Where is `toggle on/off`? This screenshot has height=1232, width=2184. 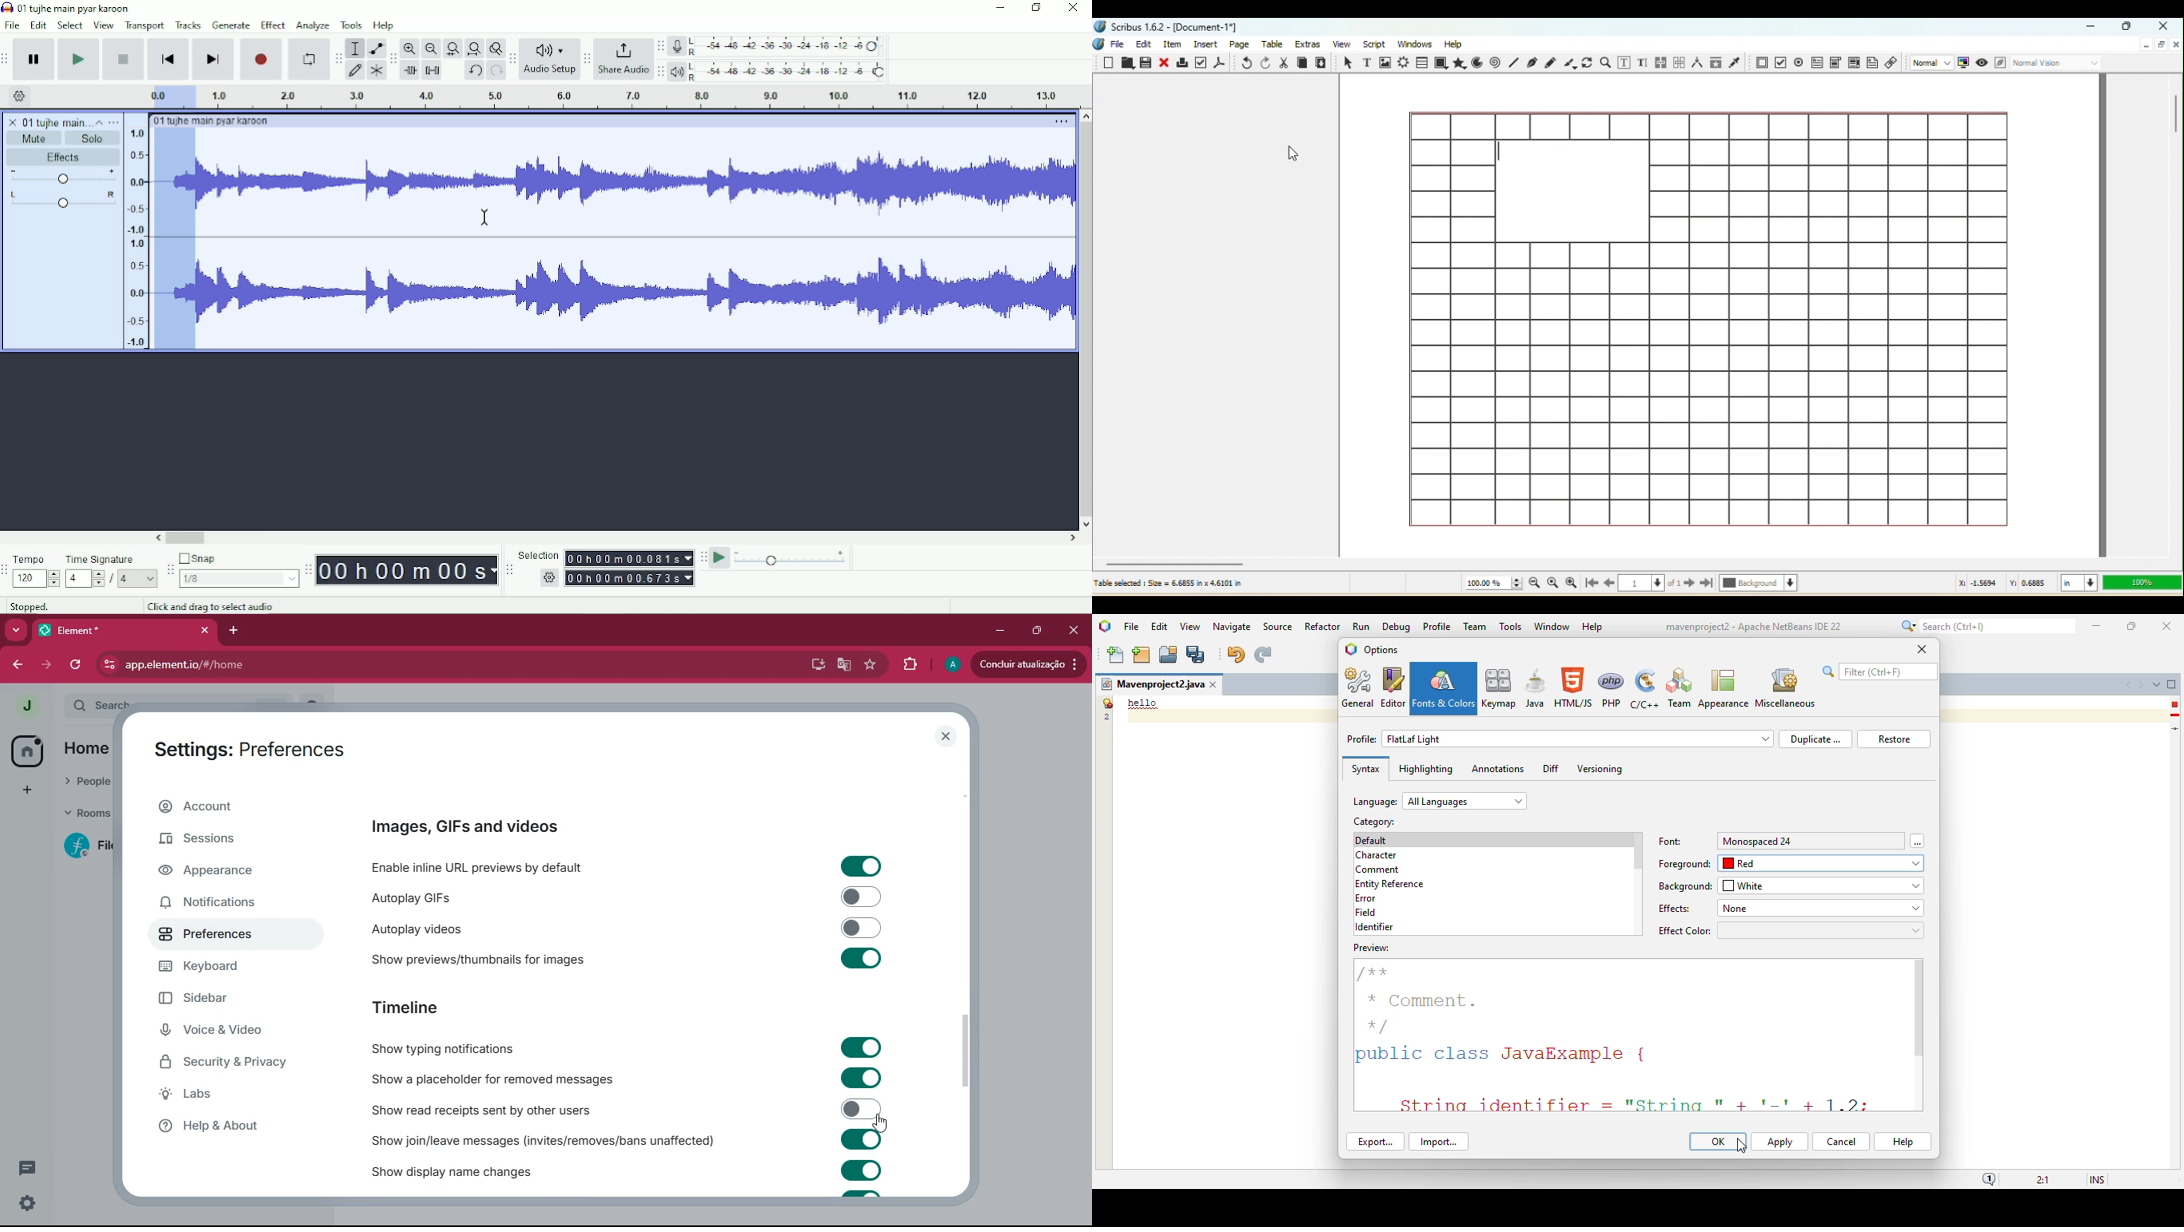 toggle on/off is located at coordinates (862, 867).